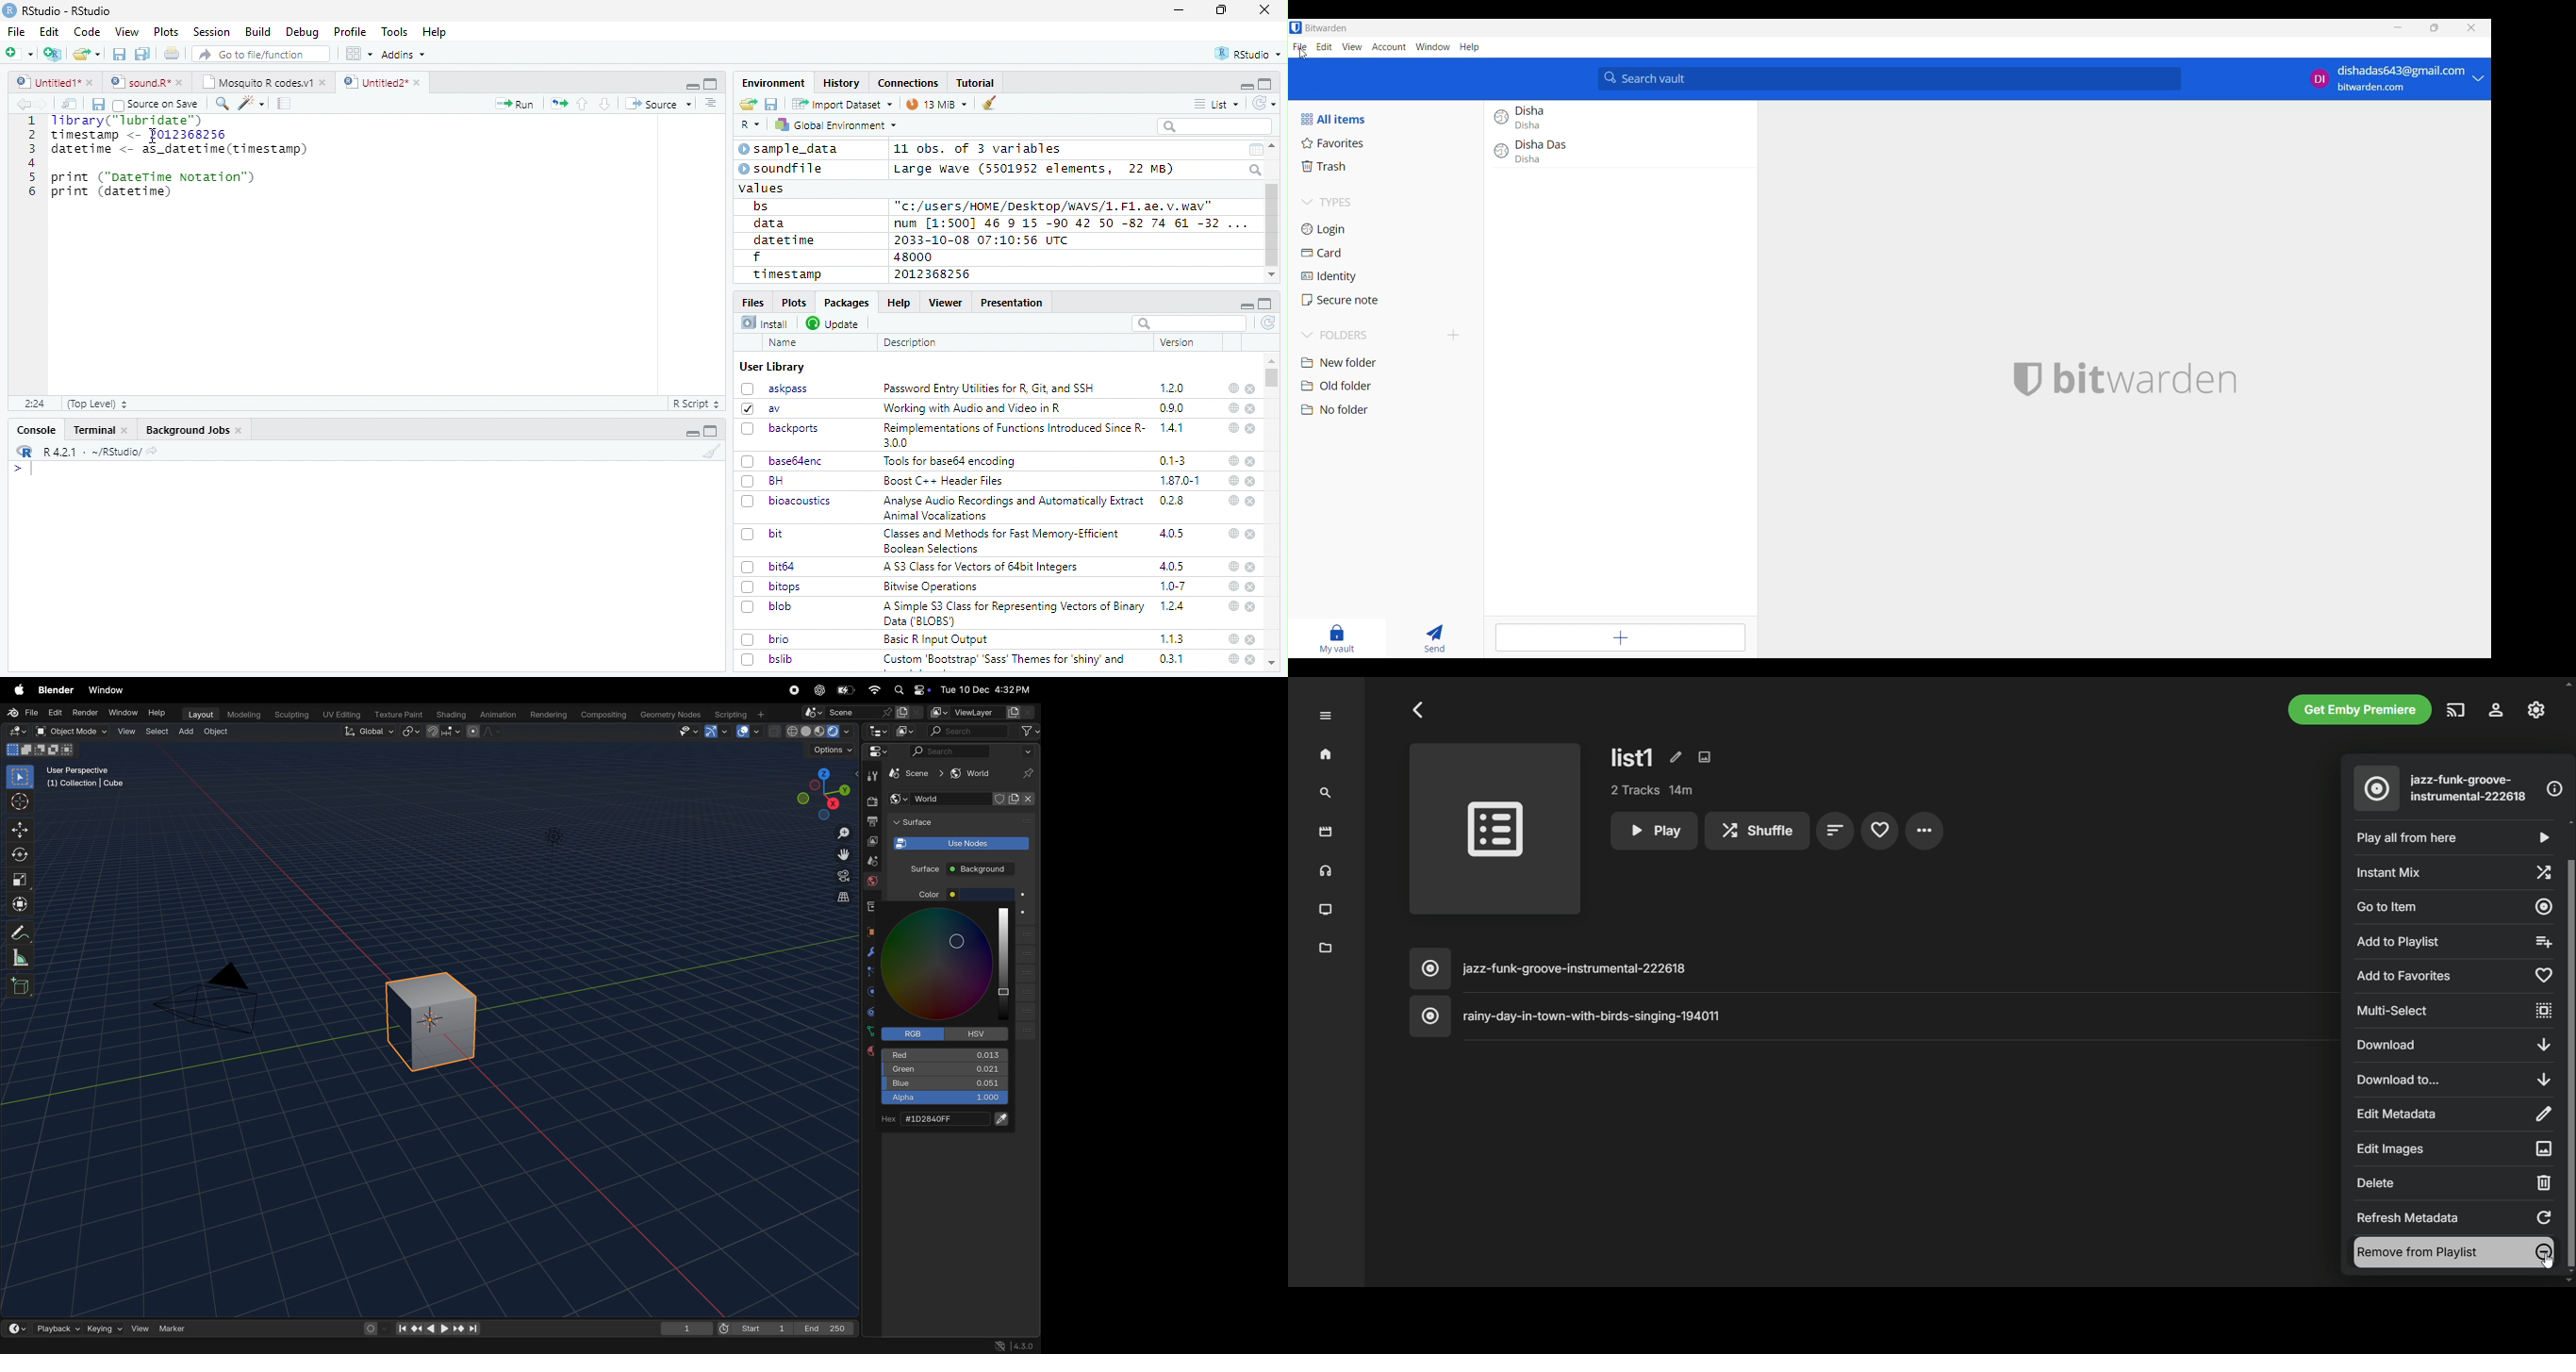 Image resolution: width=2576 pixels, height=1372 pixels. I want to click on help, so click(1232, 533).